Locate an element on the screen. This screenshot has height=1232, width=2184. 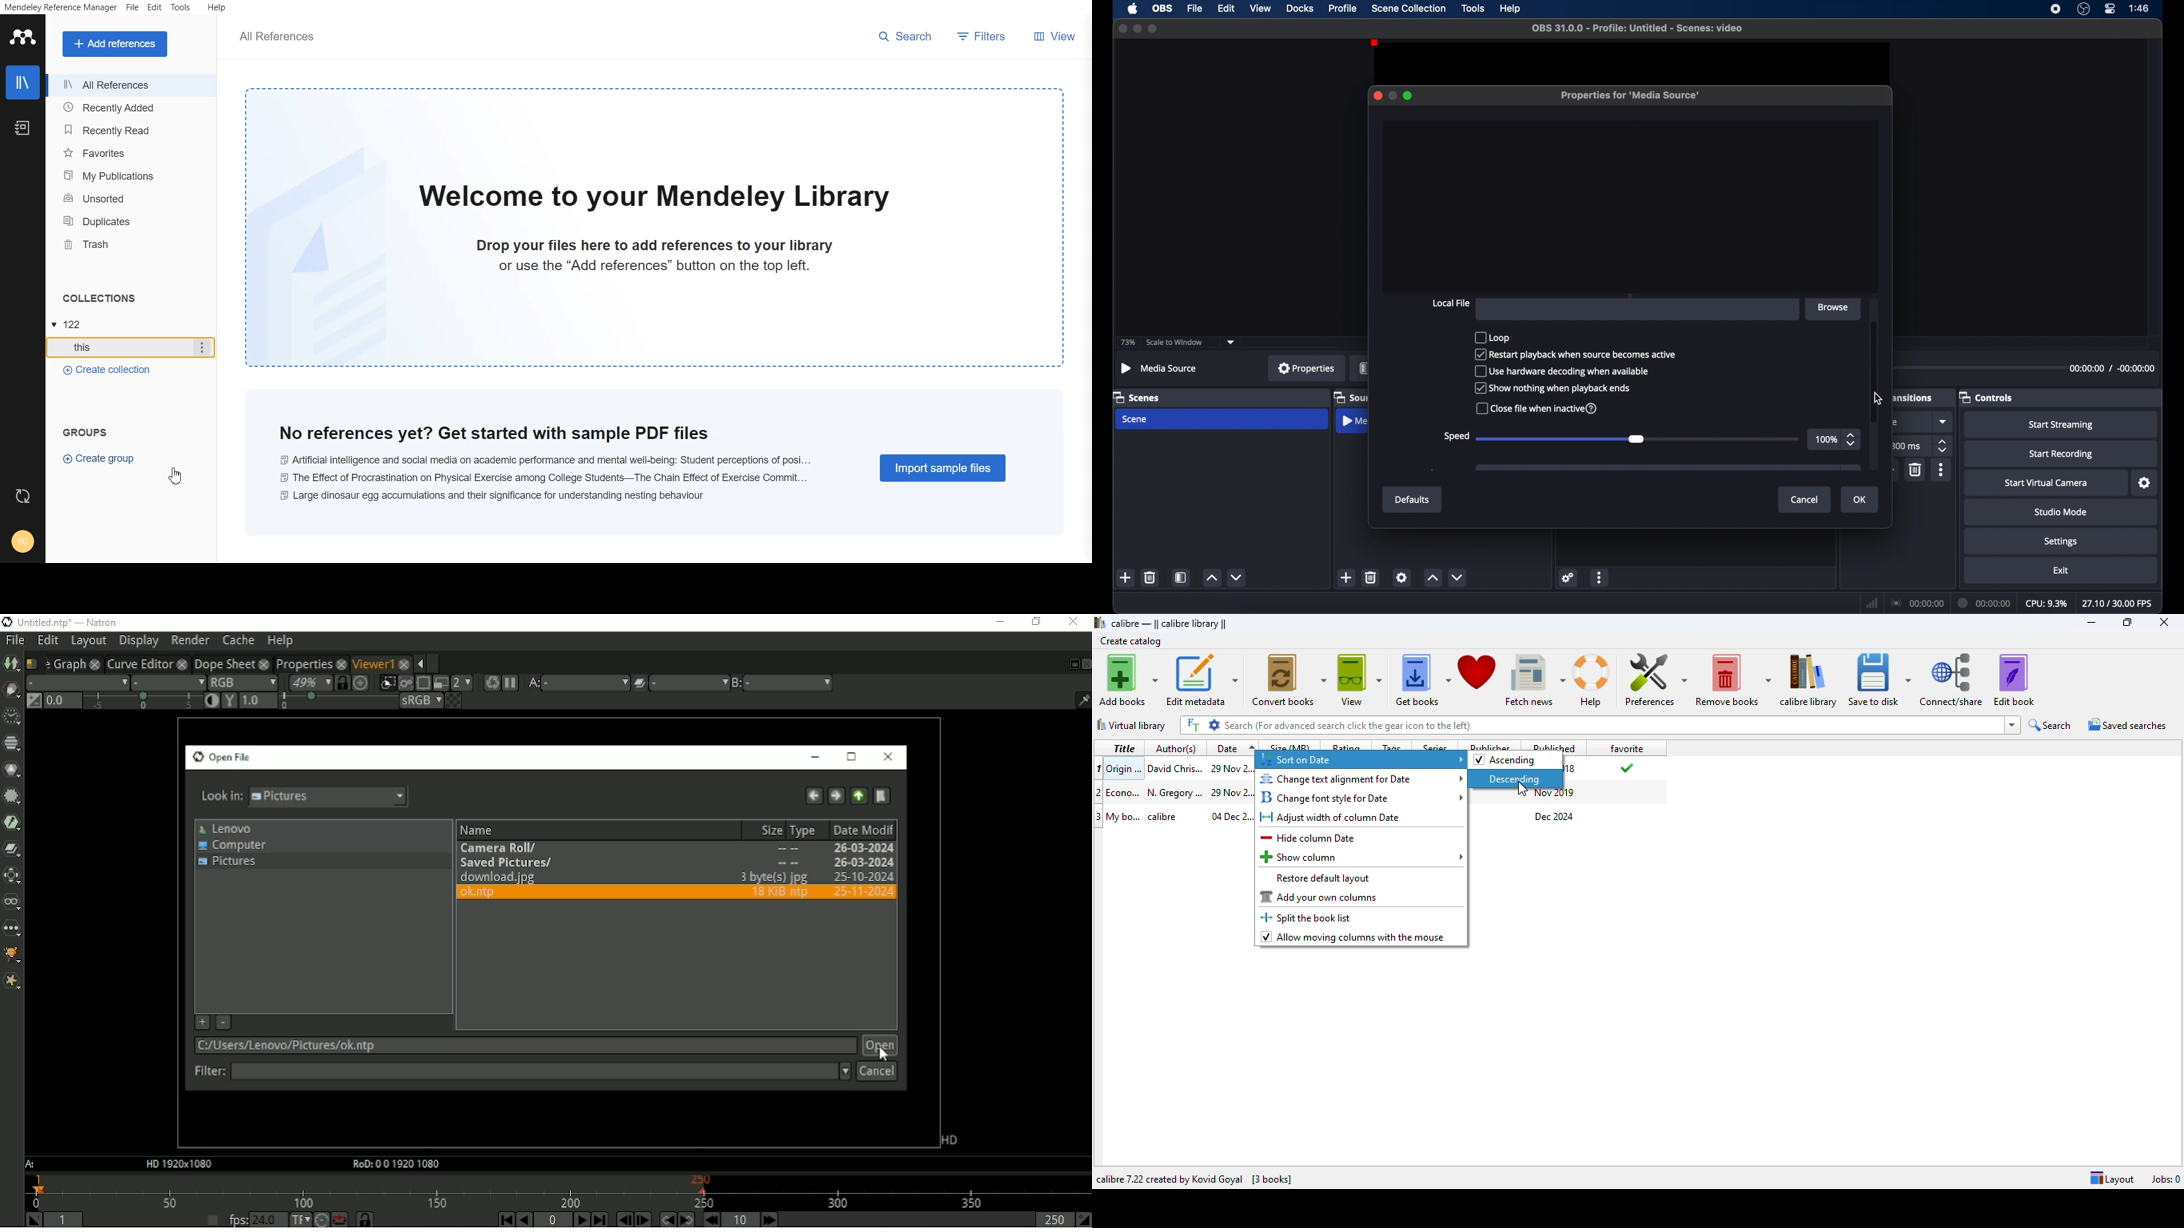
scroll box is located at coordinates (1875, 368).